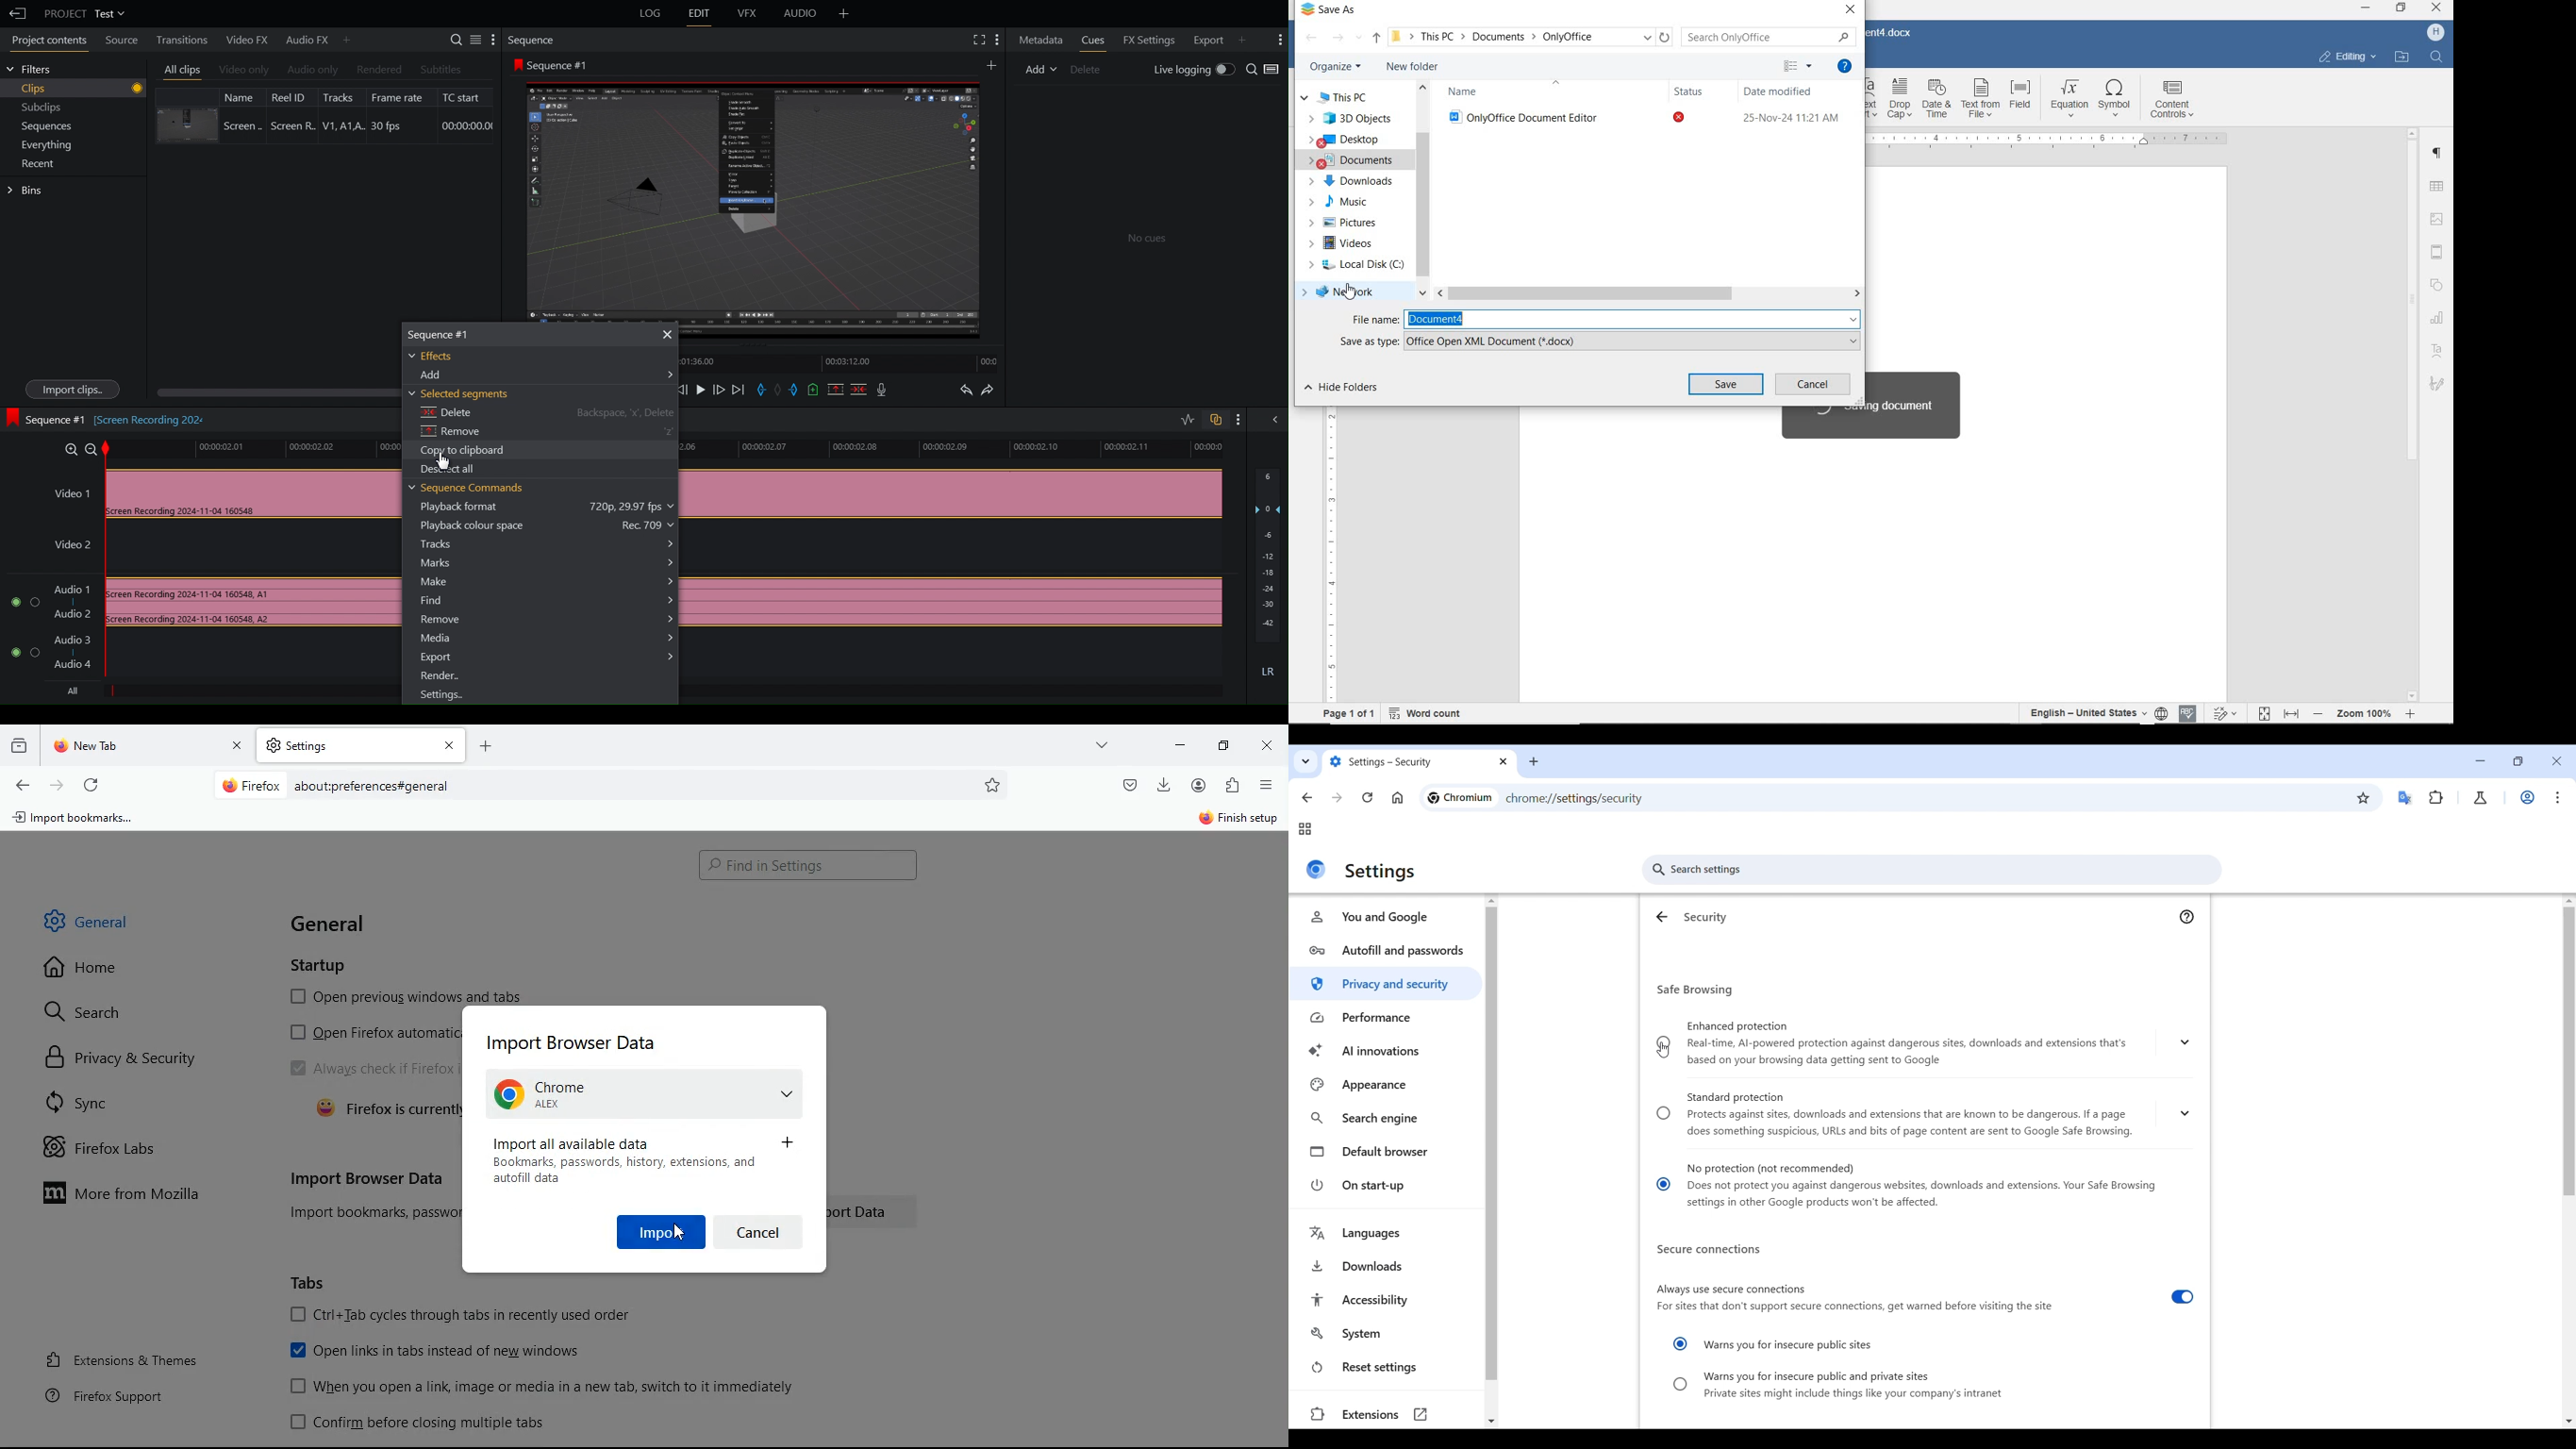  What do you see at coordinates (441, 68) in the screenshot?
I see `Subtitle` at bounding box center [441, 68].